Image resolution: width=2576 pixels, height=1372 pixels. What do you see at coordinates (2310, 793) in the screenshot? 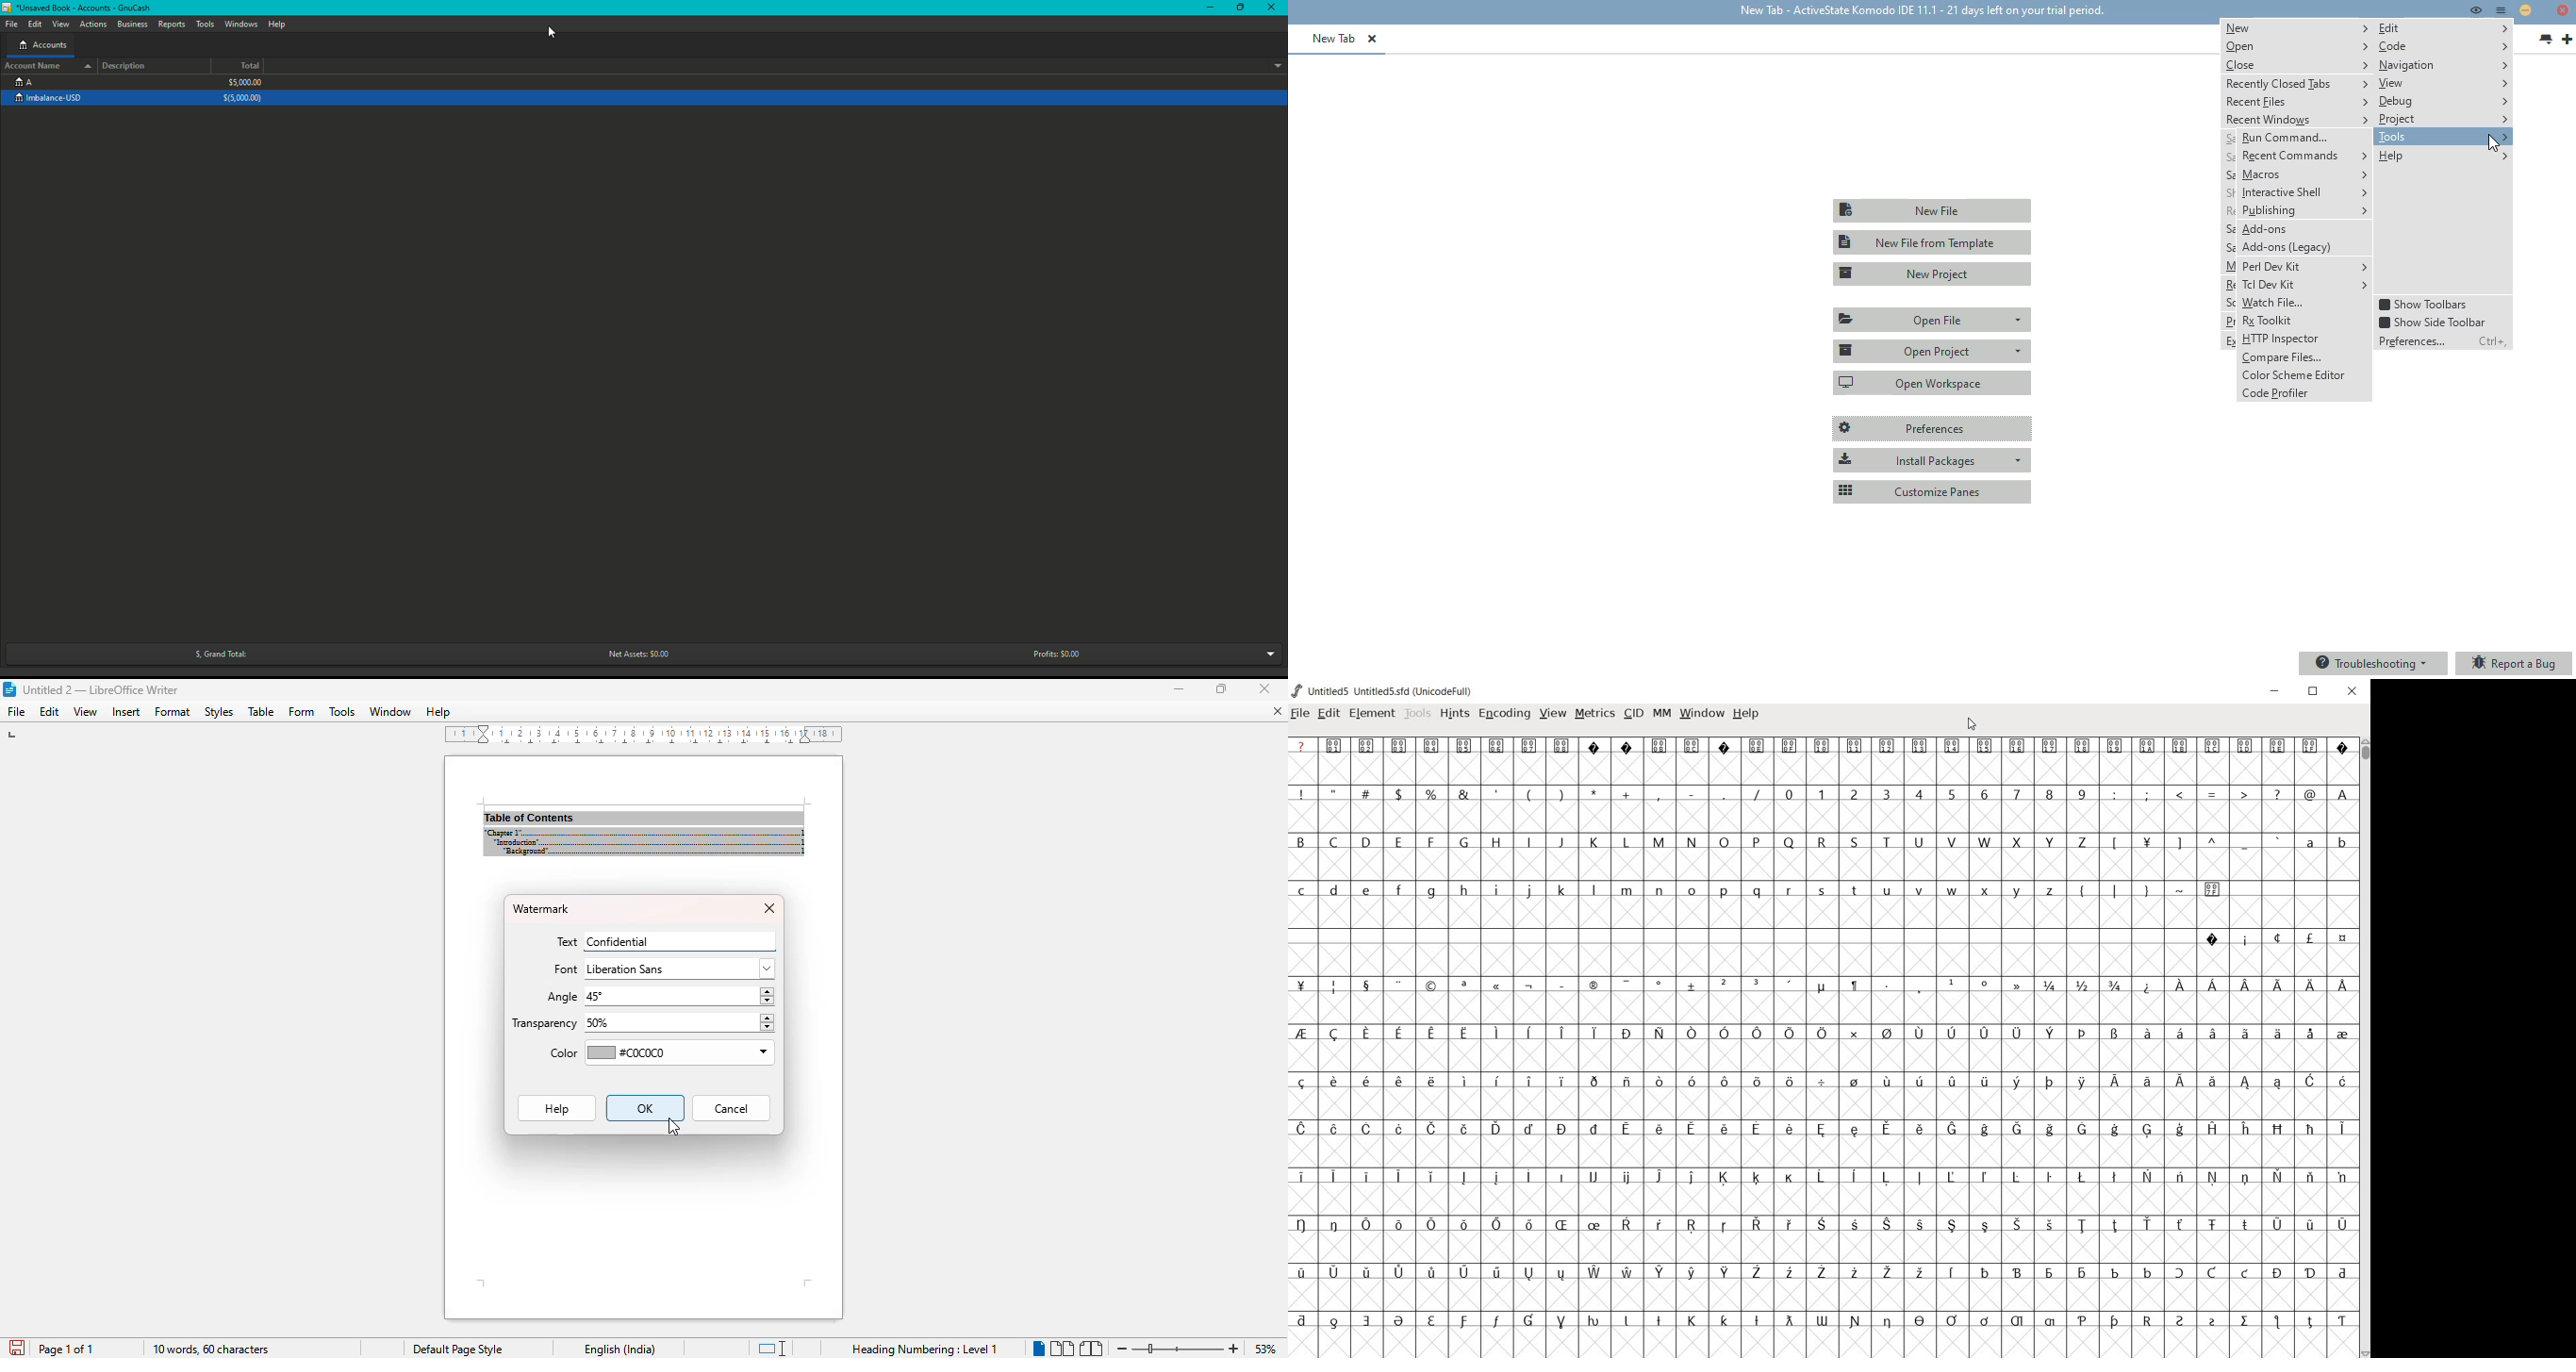
I see `@` at bounding box center [2310, 793].